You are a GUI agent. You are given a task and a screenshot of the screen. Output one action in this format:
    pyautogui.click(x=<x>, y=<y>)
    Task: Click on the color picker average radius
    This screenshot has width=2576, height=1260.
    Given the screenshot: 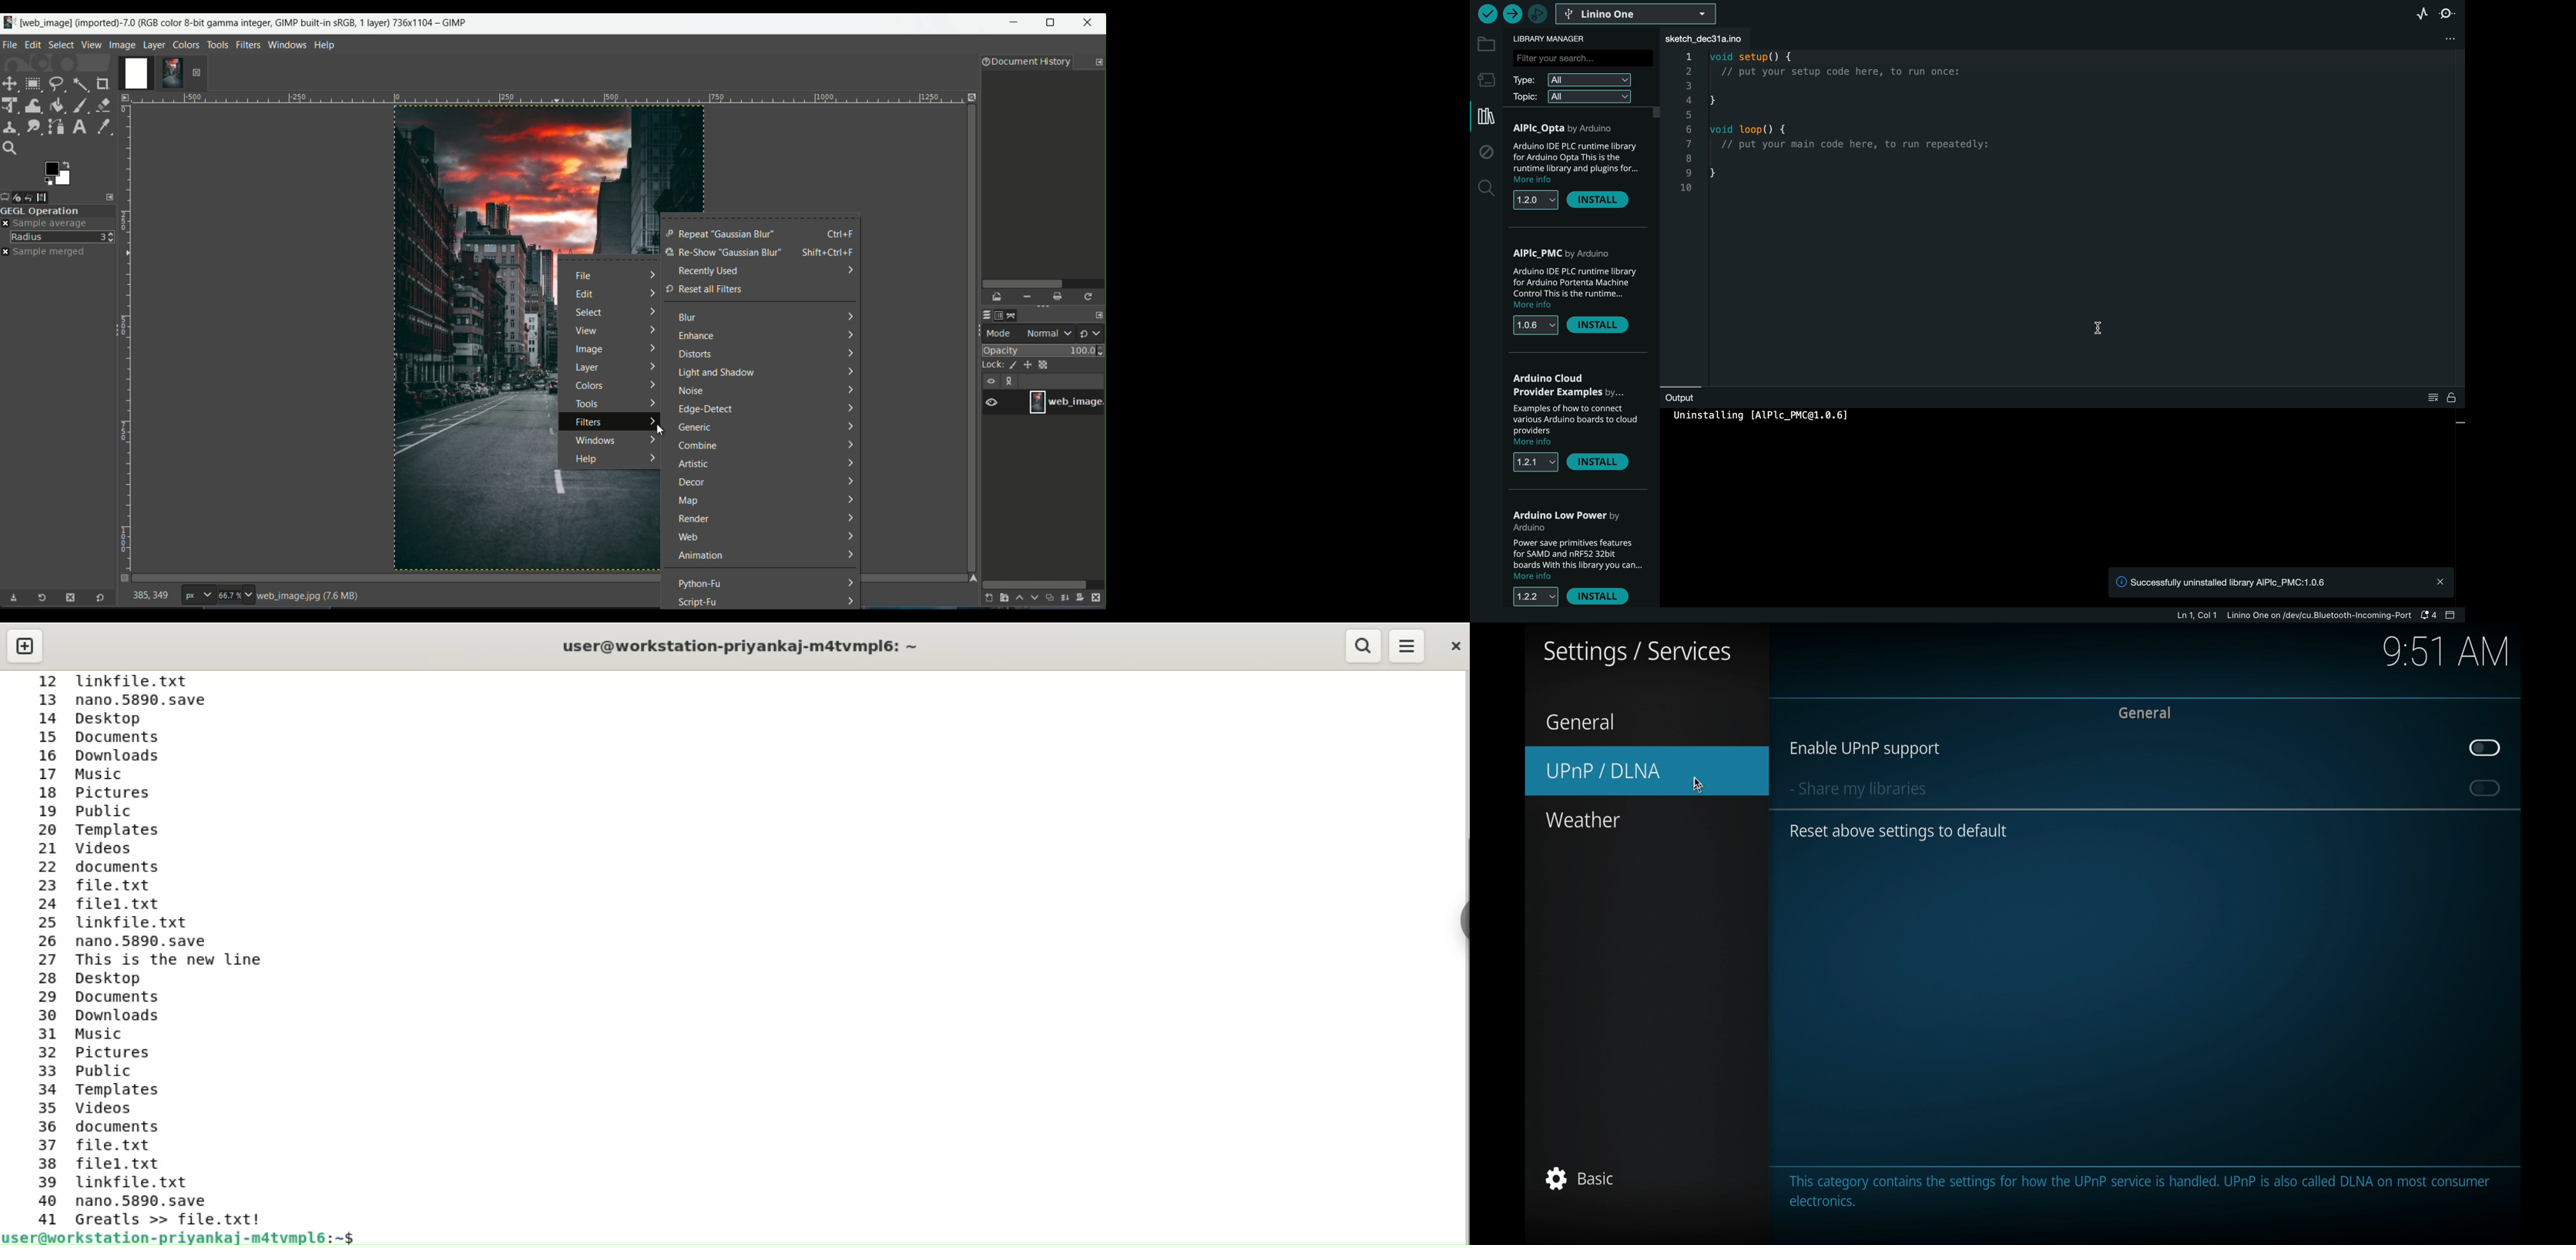 What is the action you would take?
    pyautogui.click(x=63, y=236)
    